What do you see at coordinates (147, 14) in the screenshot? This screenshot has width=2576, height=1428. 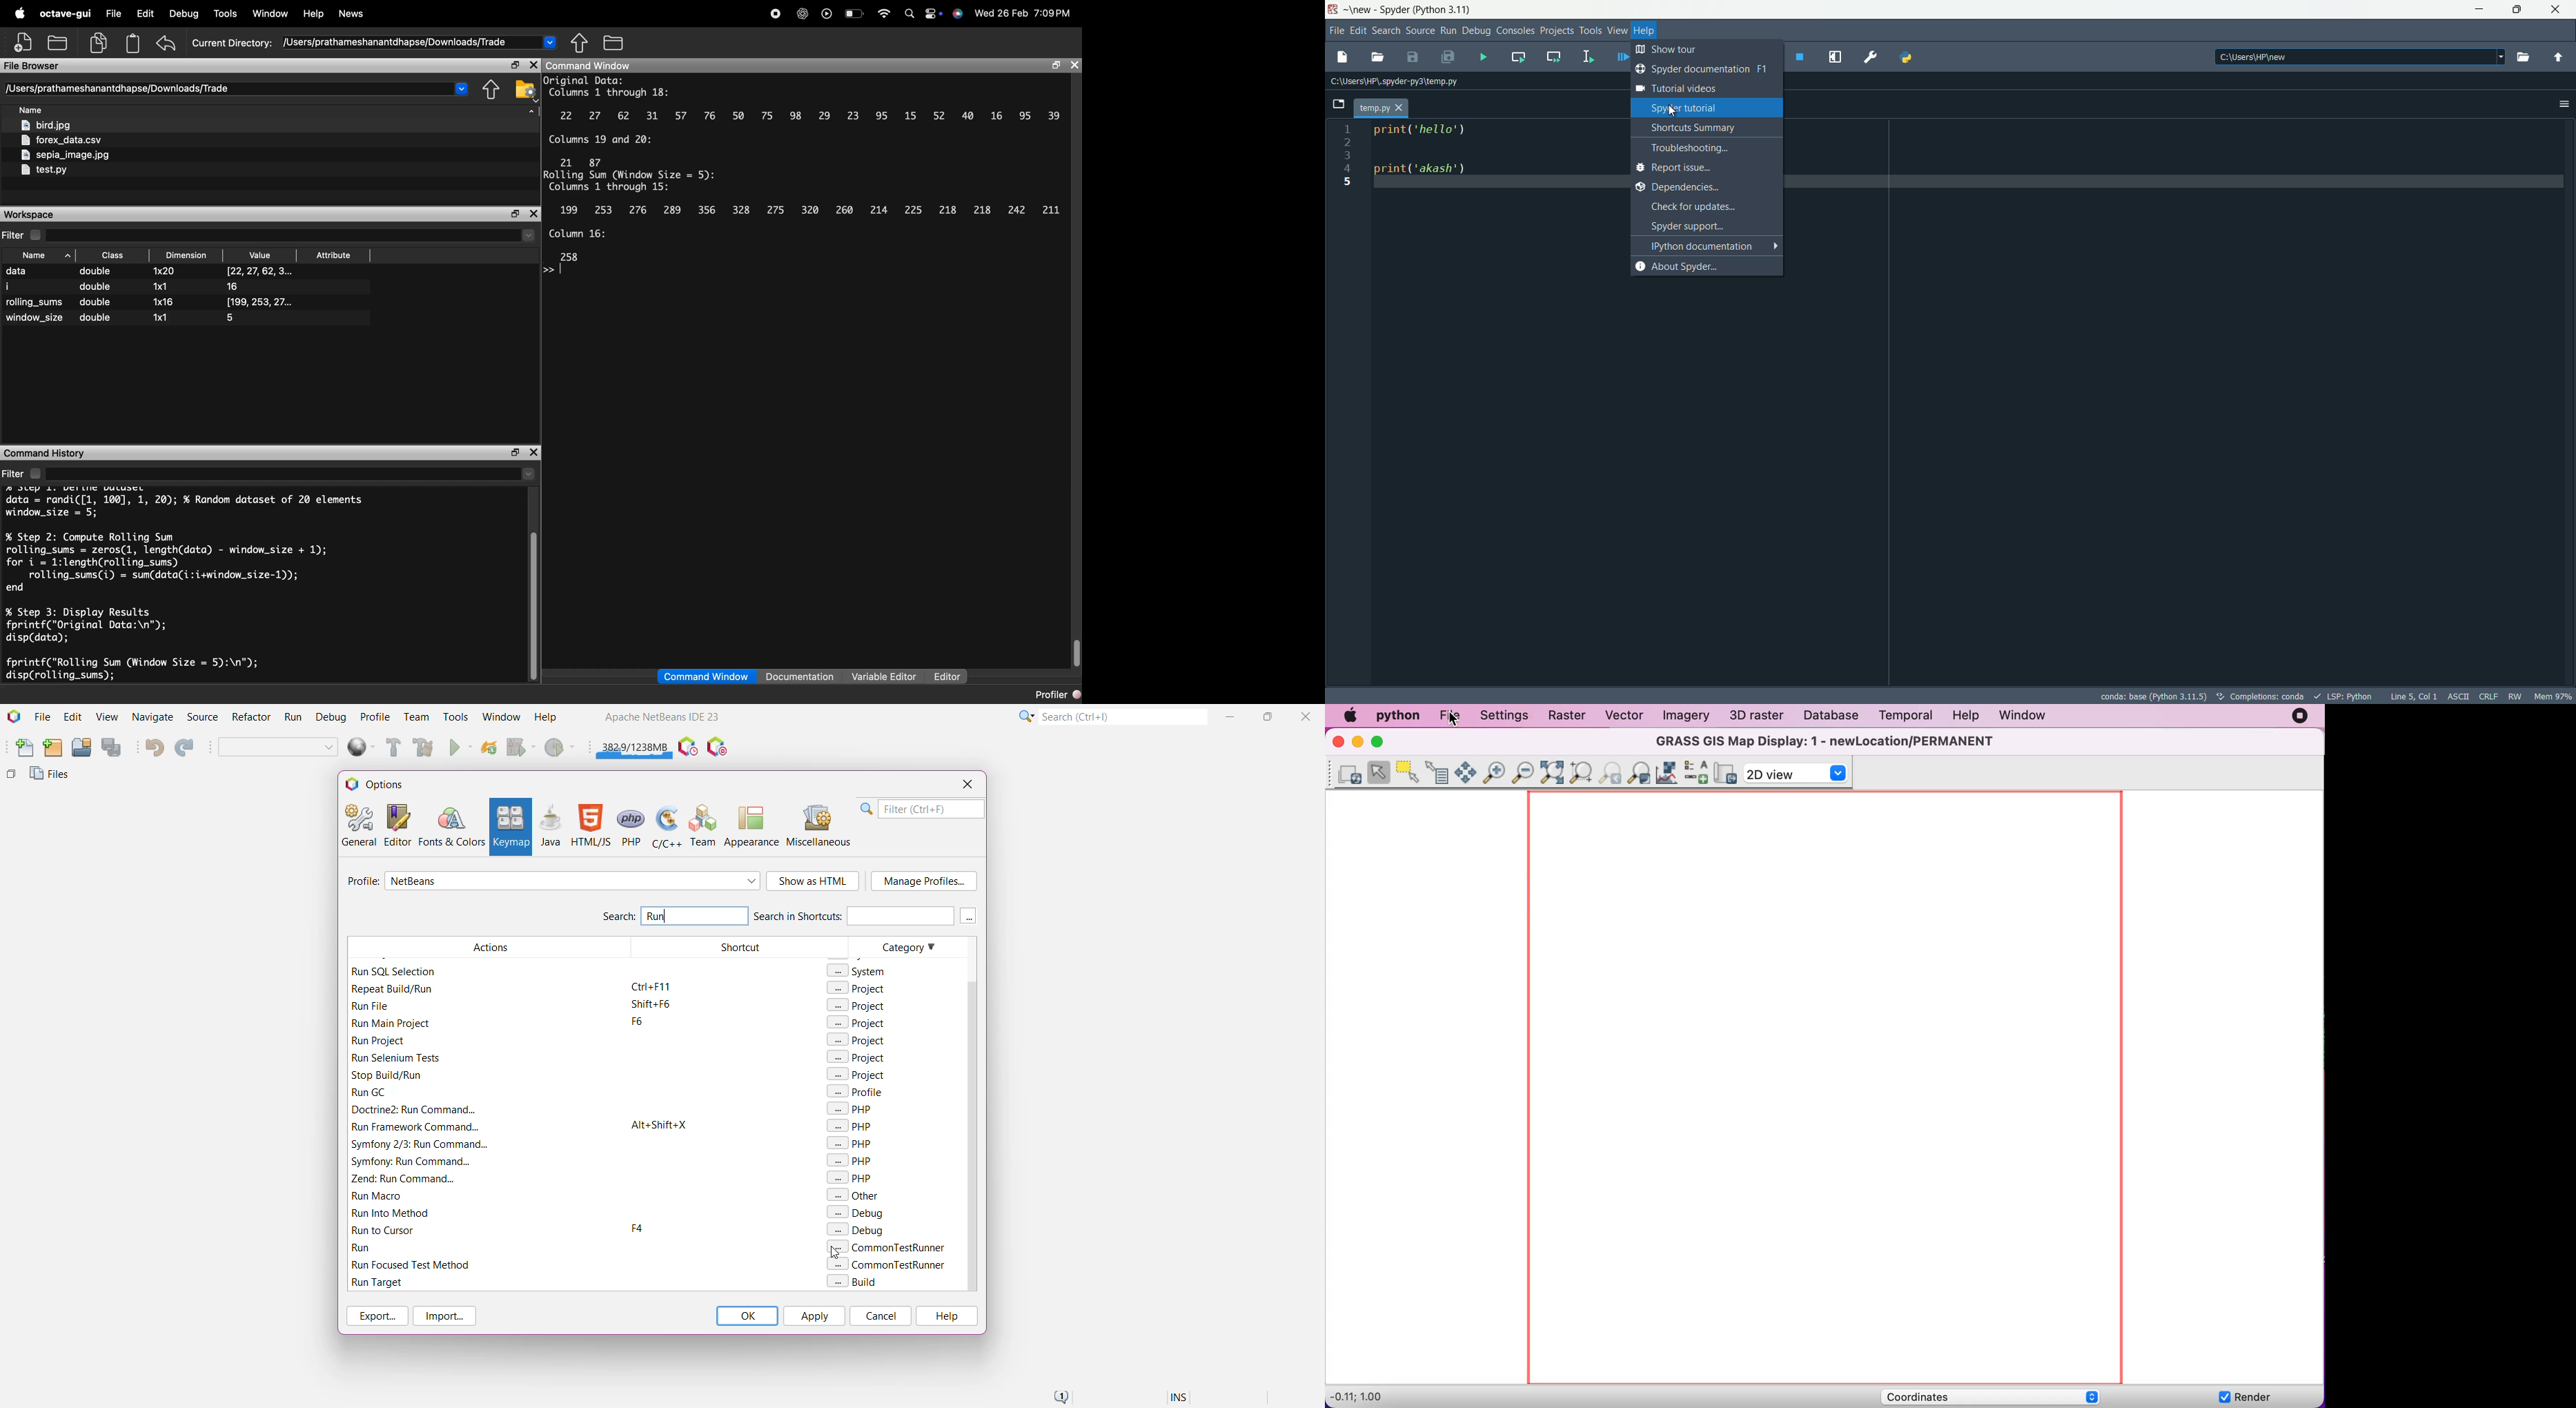 I see `edit` at bounding box center [147, 14].